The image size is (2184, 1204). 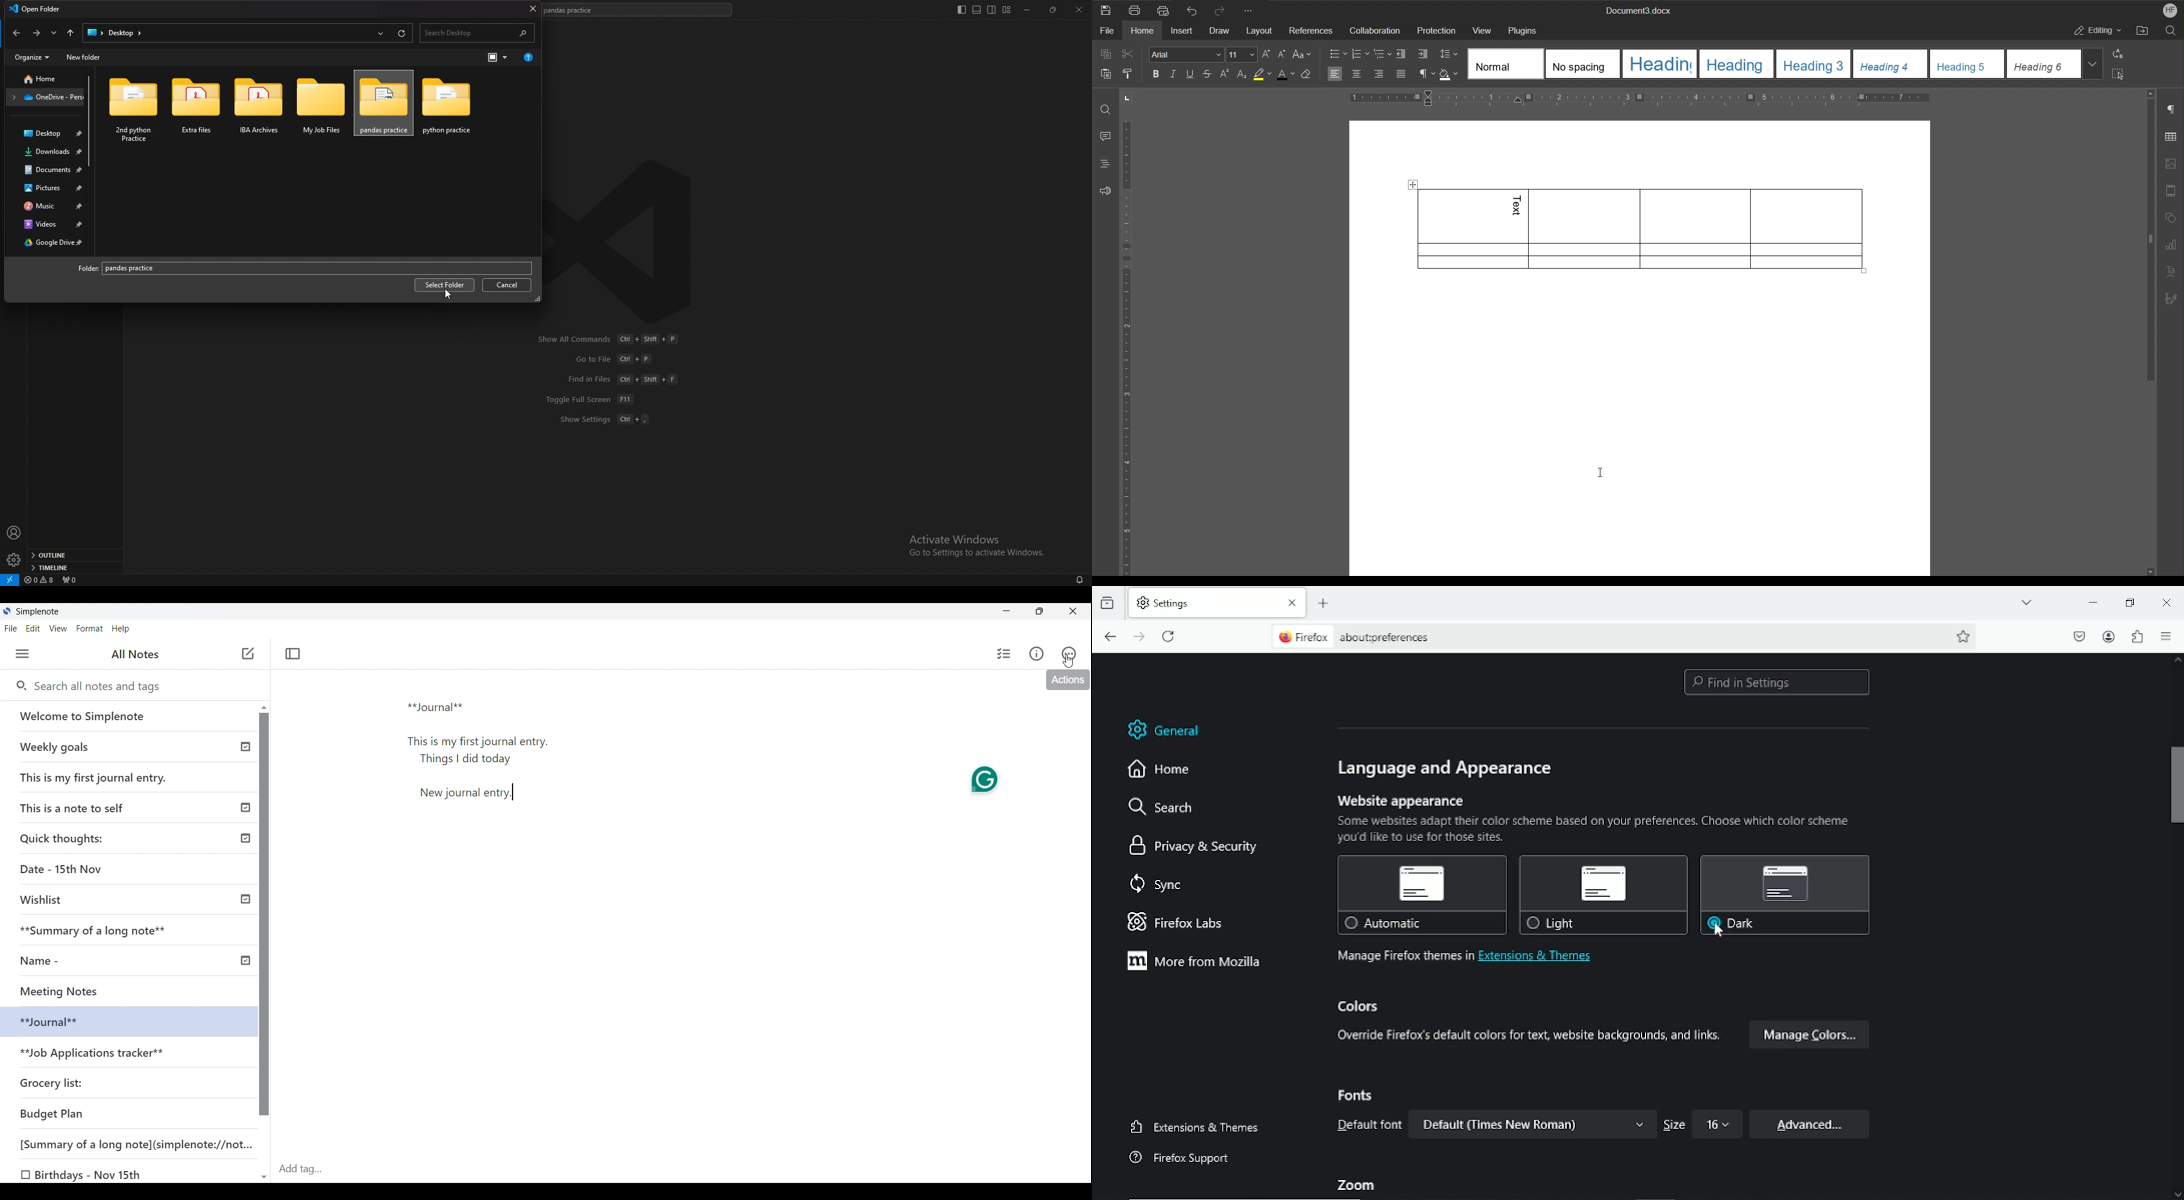 What do you see at coordinates (683, 1170) in the screenshot?
I see `Click to type in tags` at bounding box center [683, 1170].